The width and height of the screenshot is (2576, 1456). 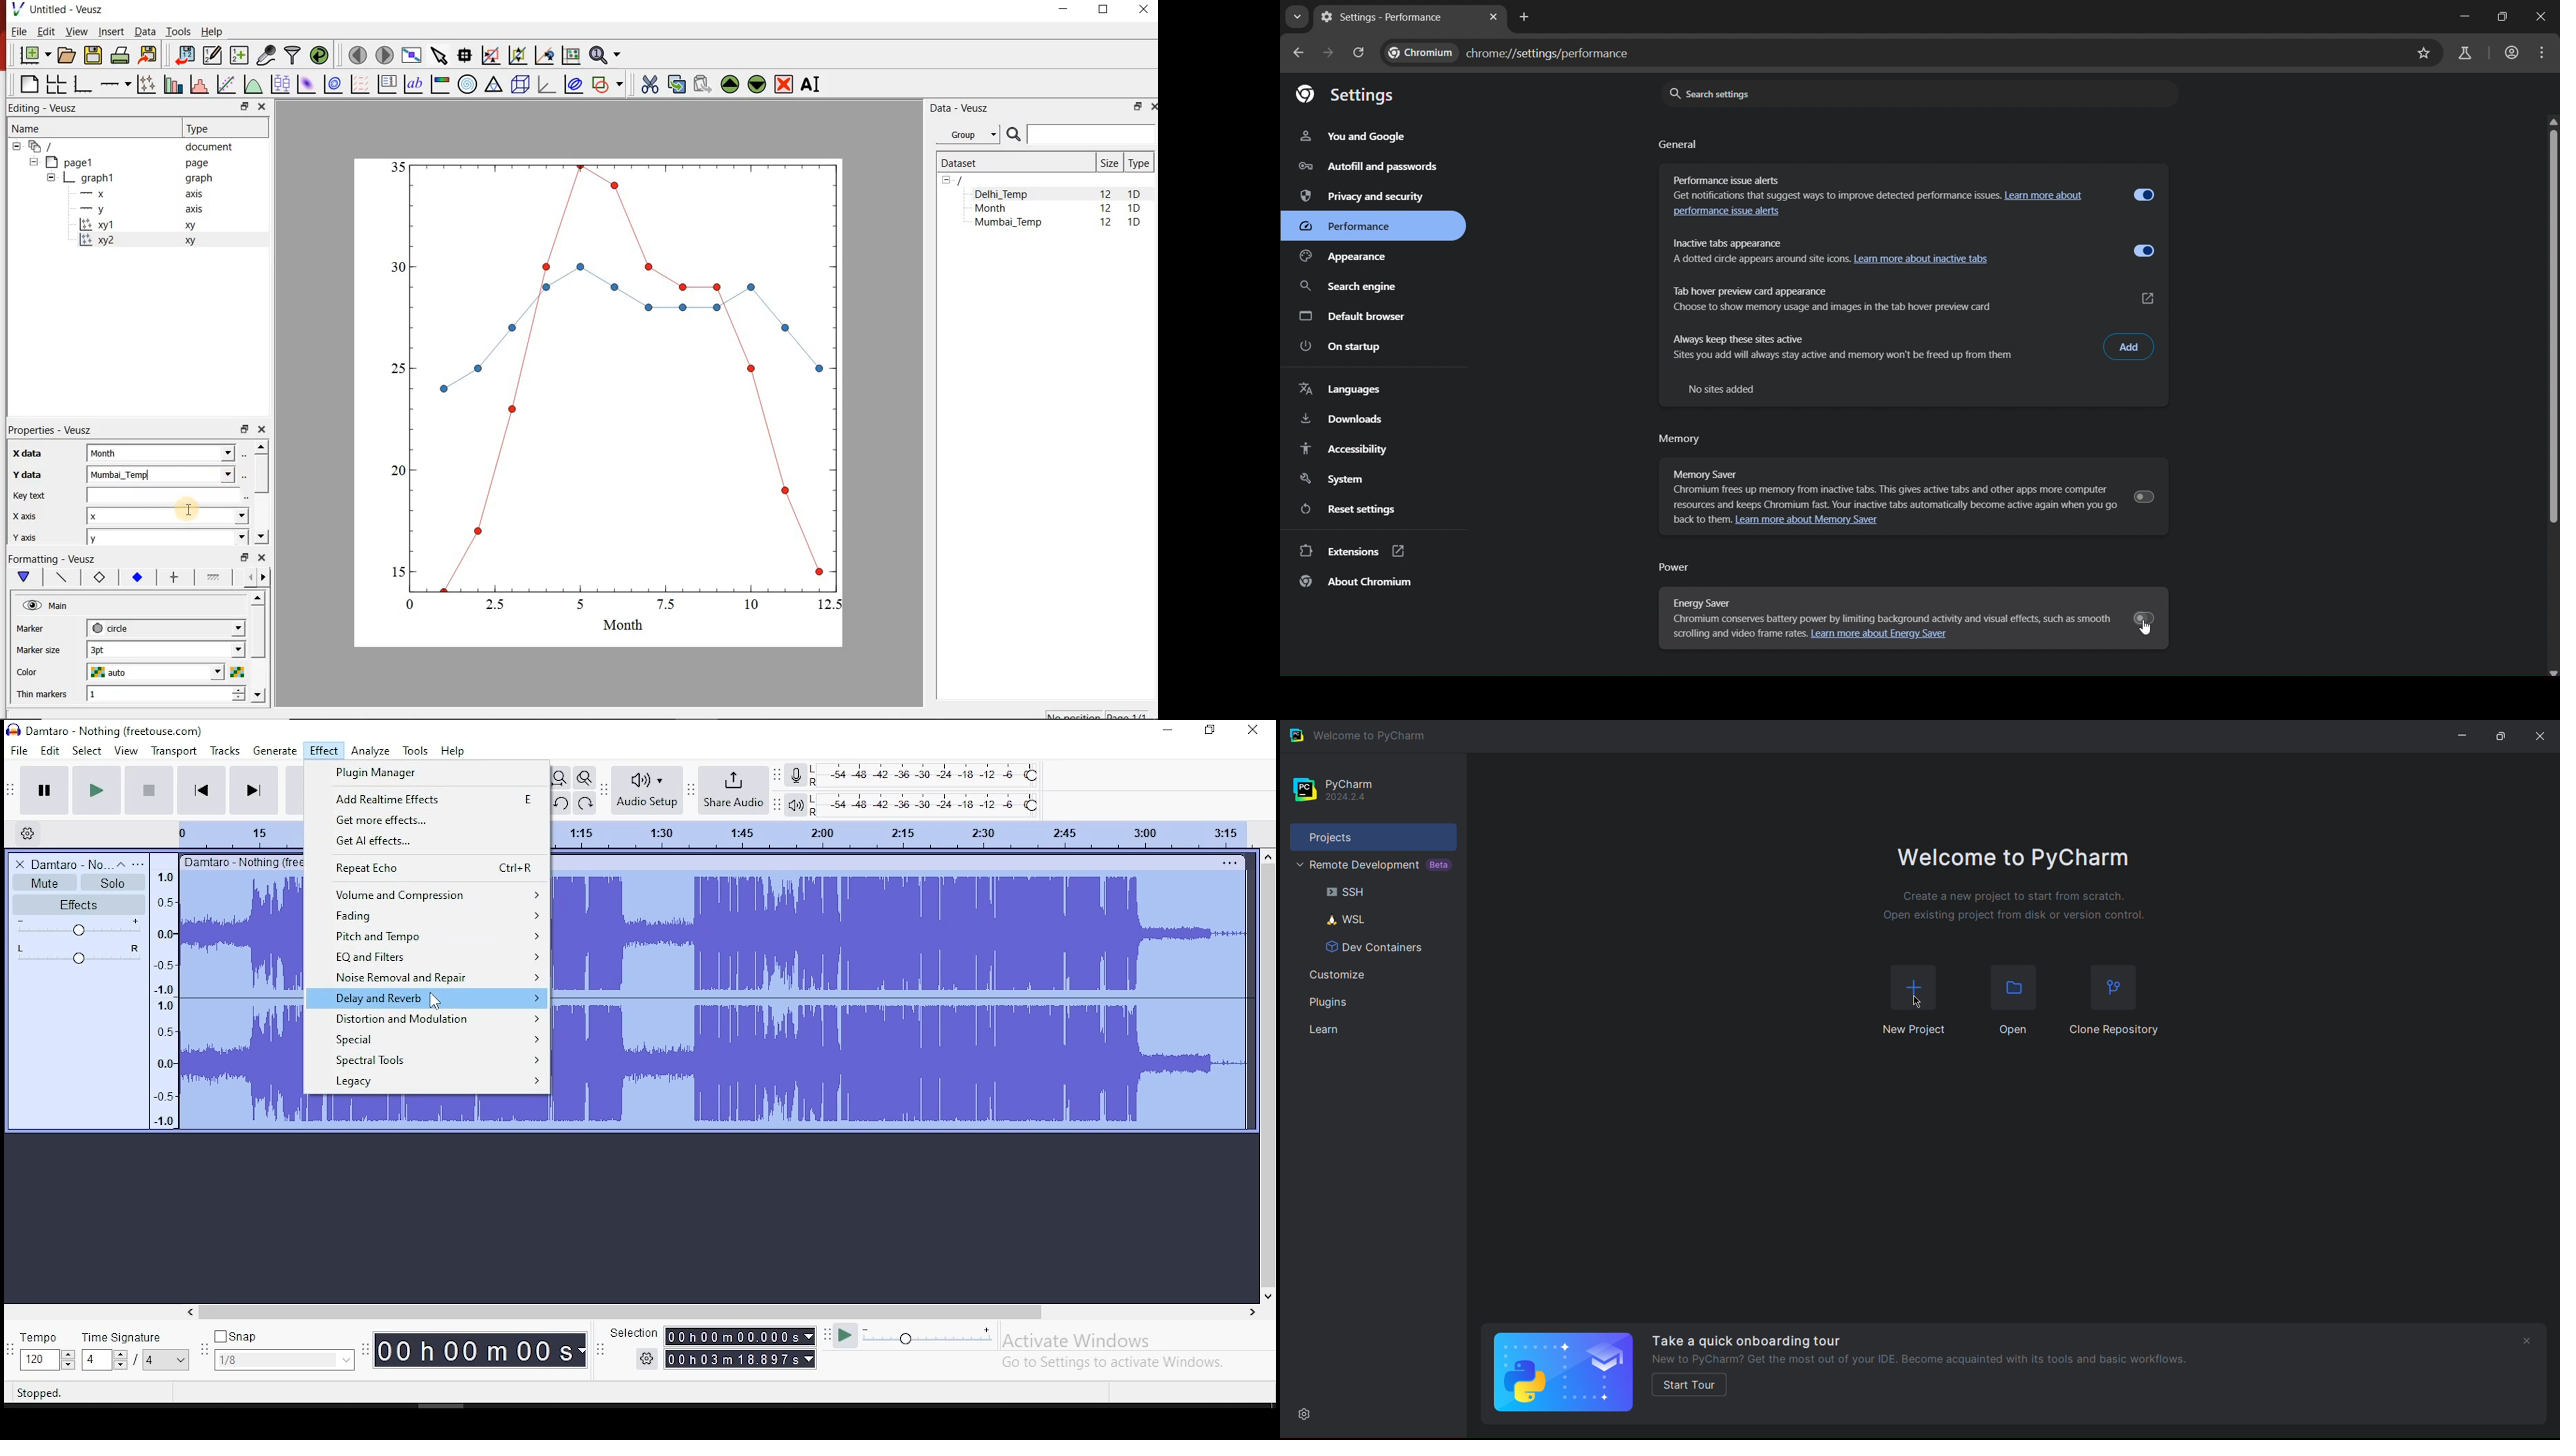 What do you see at coordinates (545, 84) in the screenshot?
I see `3d graph` at bounding box center [545, 84].